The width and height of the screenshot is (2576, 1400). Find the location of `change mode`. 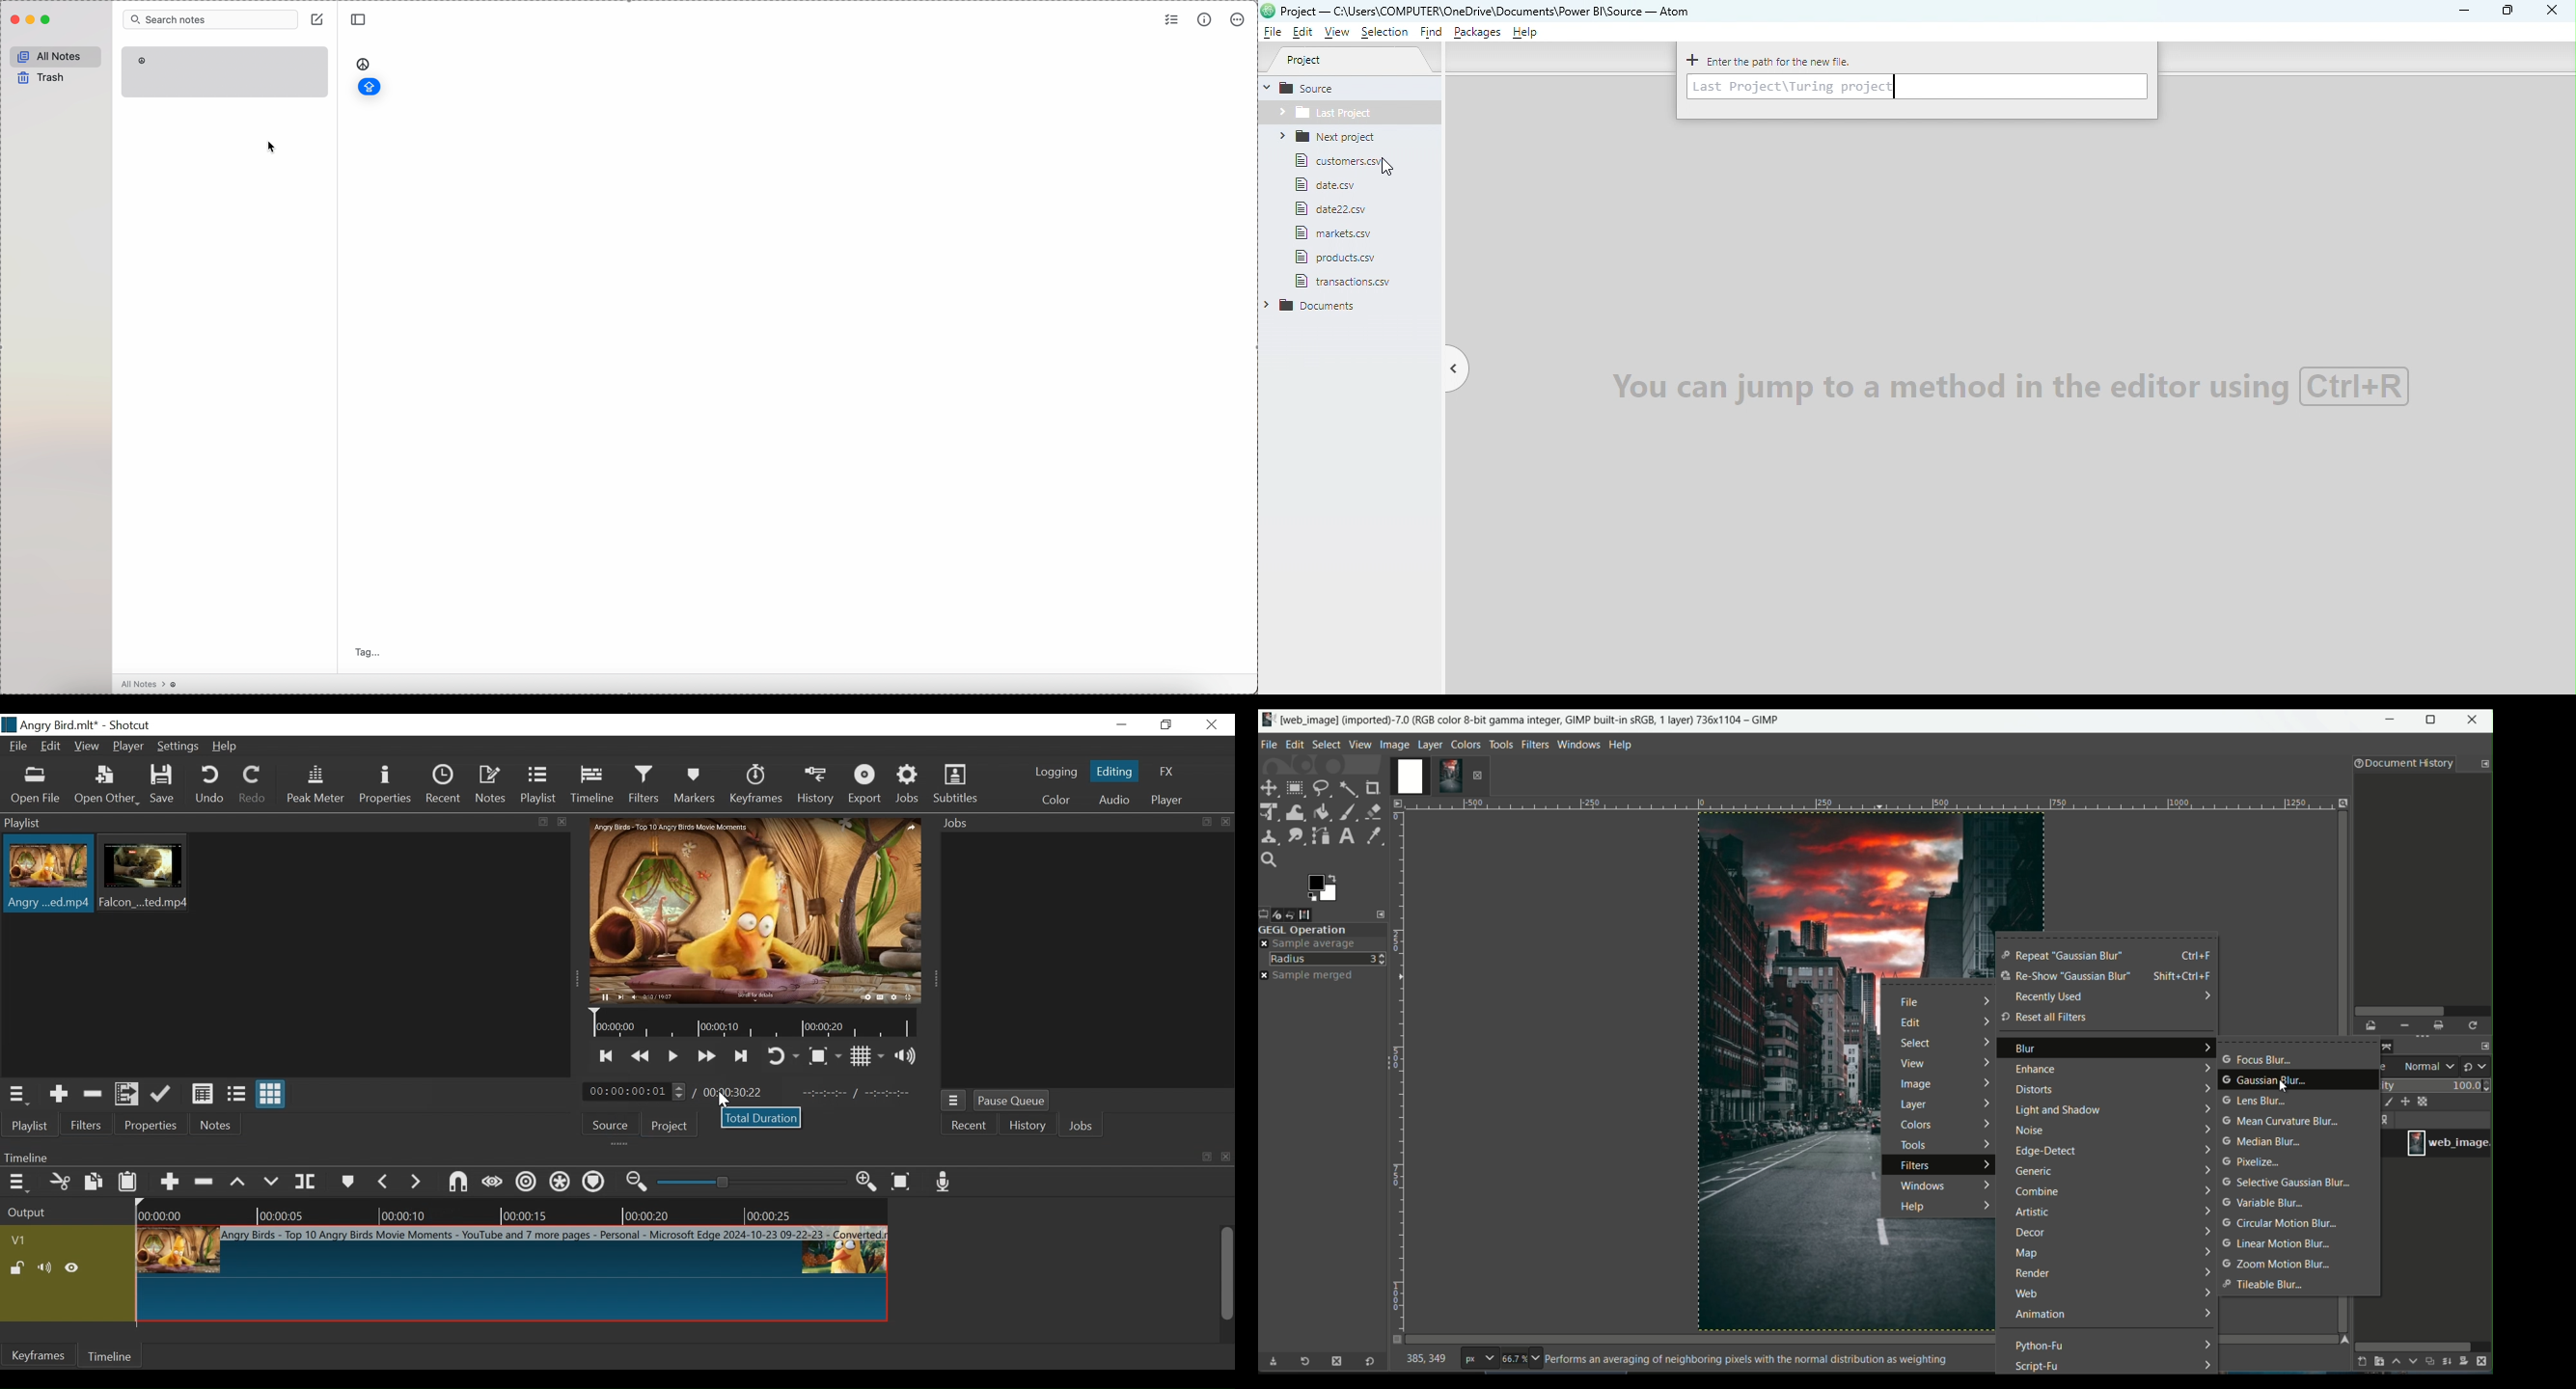

change mode is located at coordinates (2477, 1066).